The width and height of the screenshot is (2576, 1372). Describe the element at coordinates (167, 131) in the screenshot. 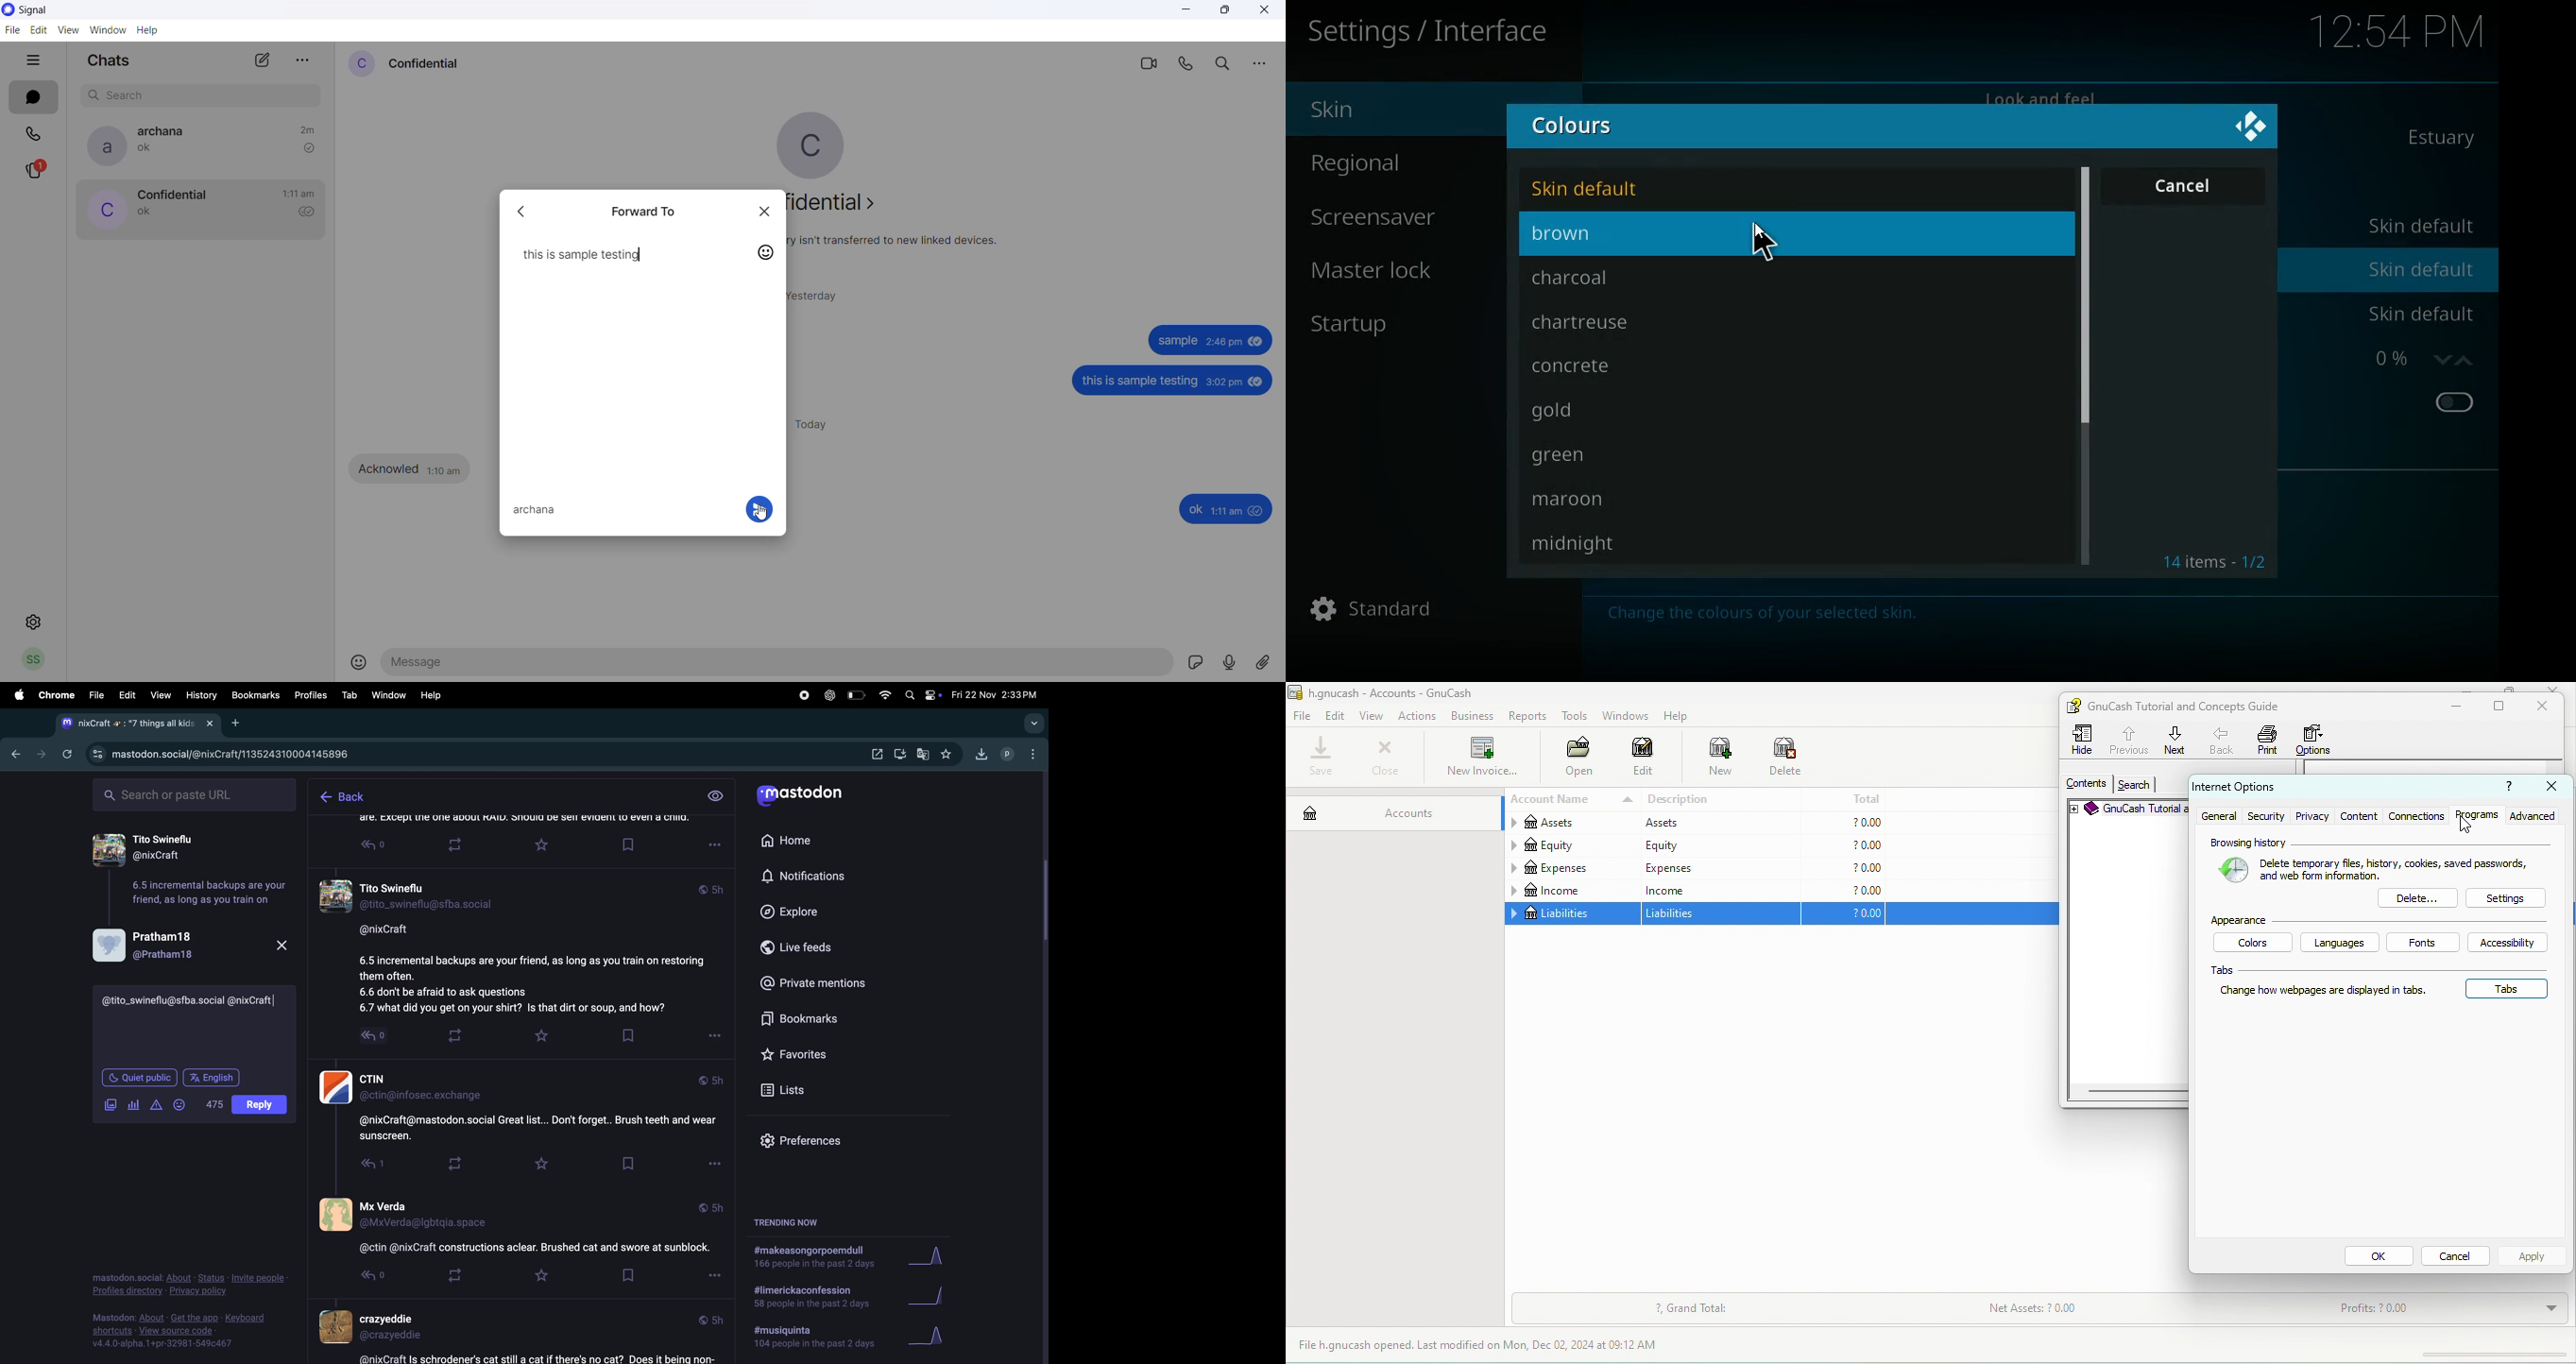

I see `contact name` at that location.